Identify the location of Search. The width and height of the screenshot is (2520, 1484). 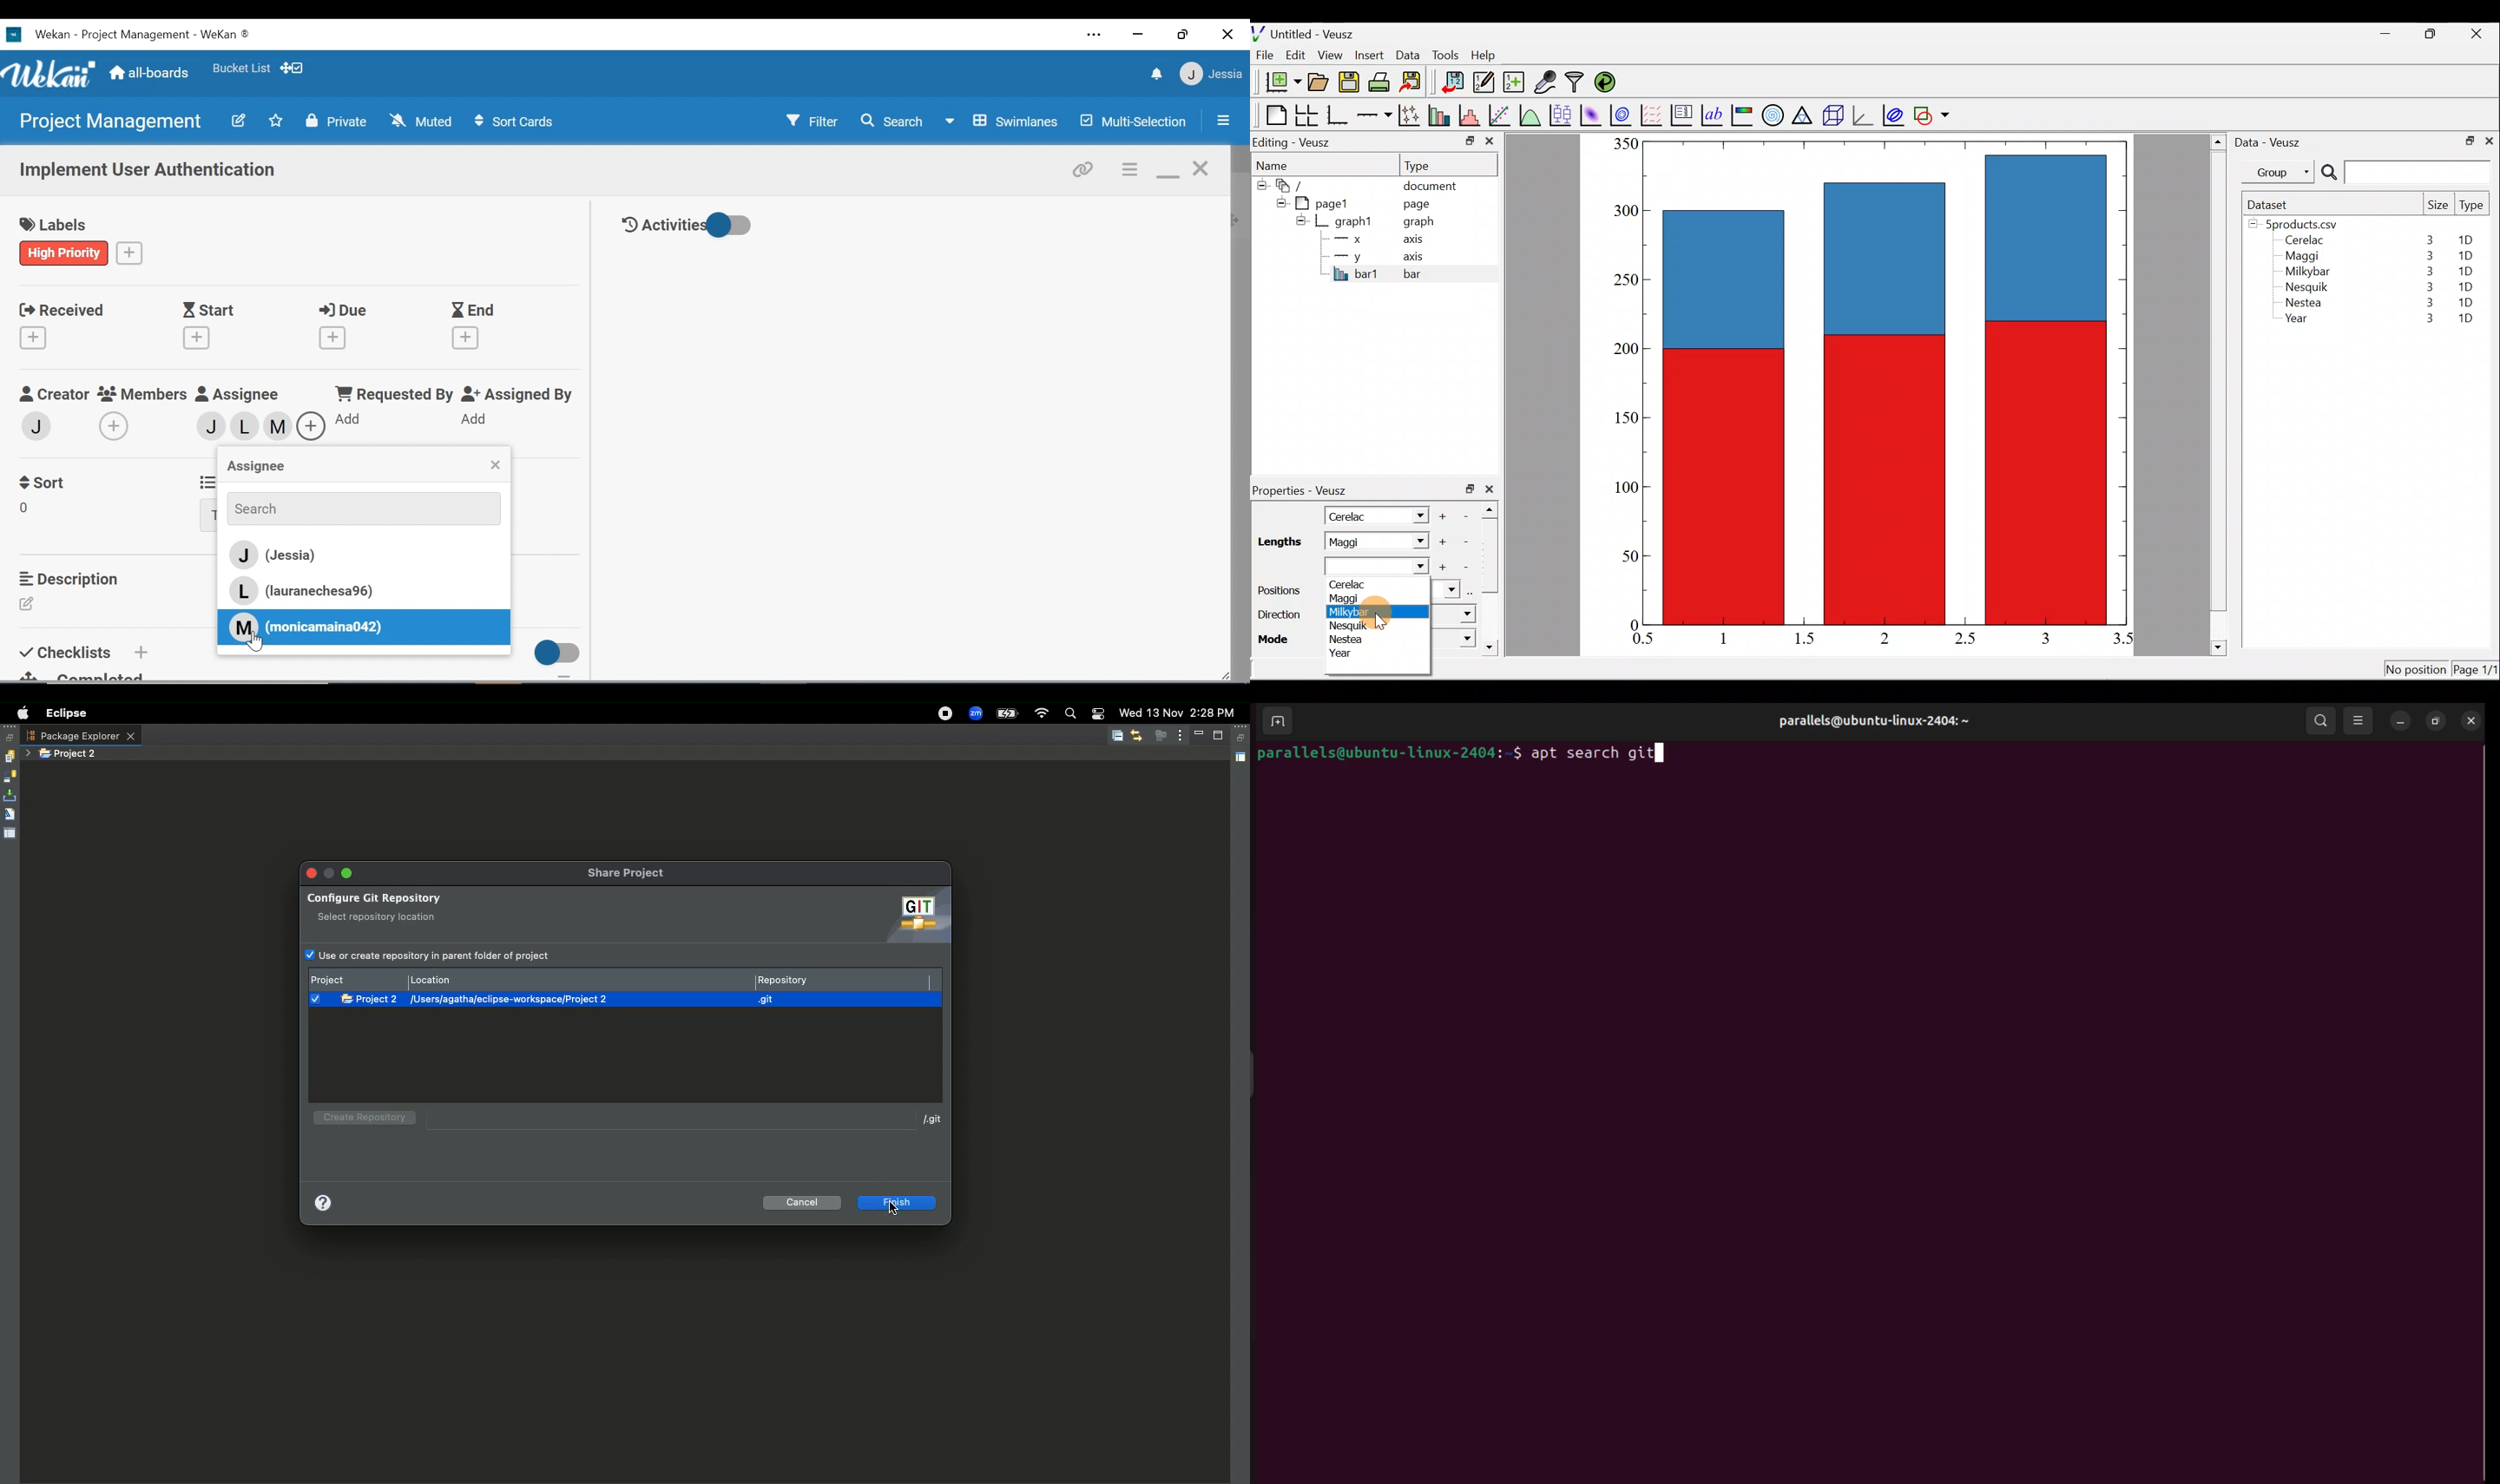
(1069, 715).